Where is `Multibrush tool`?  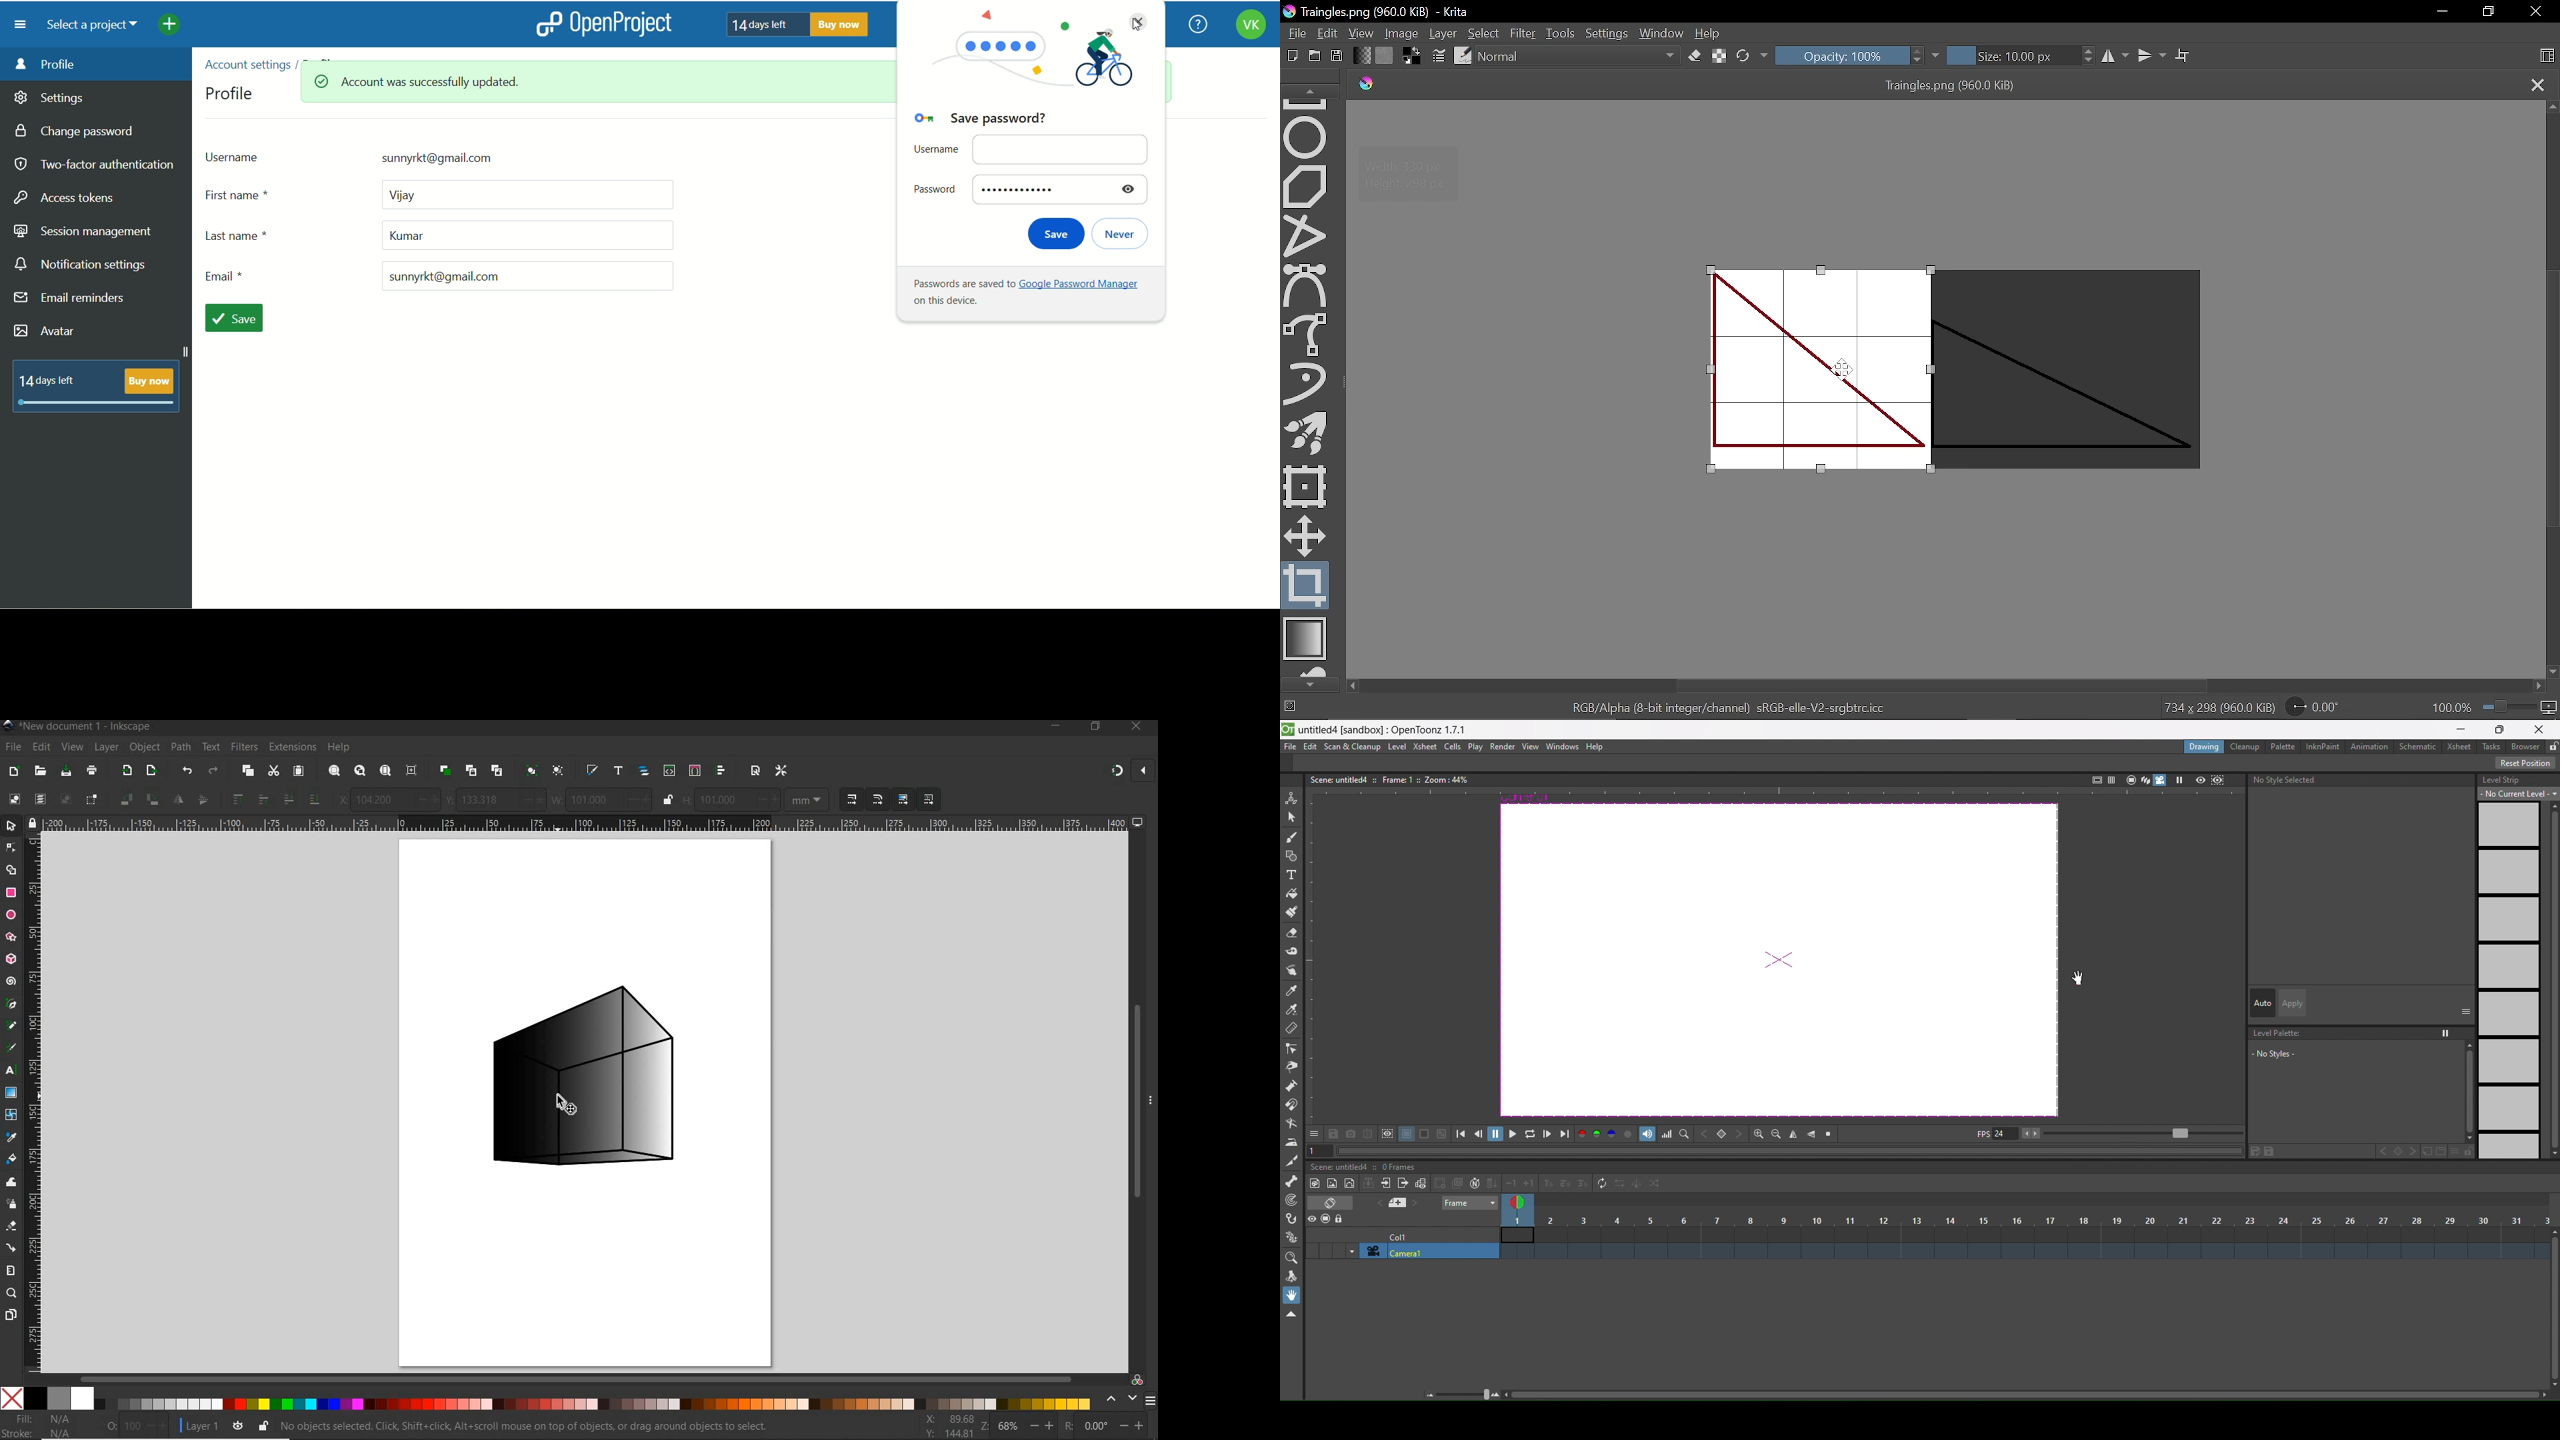 Multibrush tool is located at coordinates (1310, 436).